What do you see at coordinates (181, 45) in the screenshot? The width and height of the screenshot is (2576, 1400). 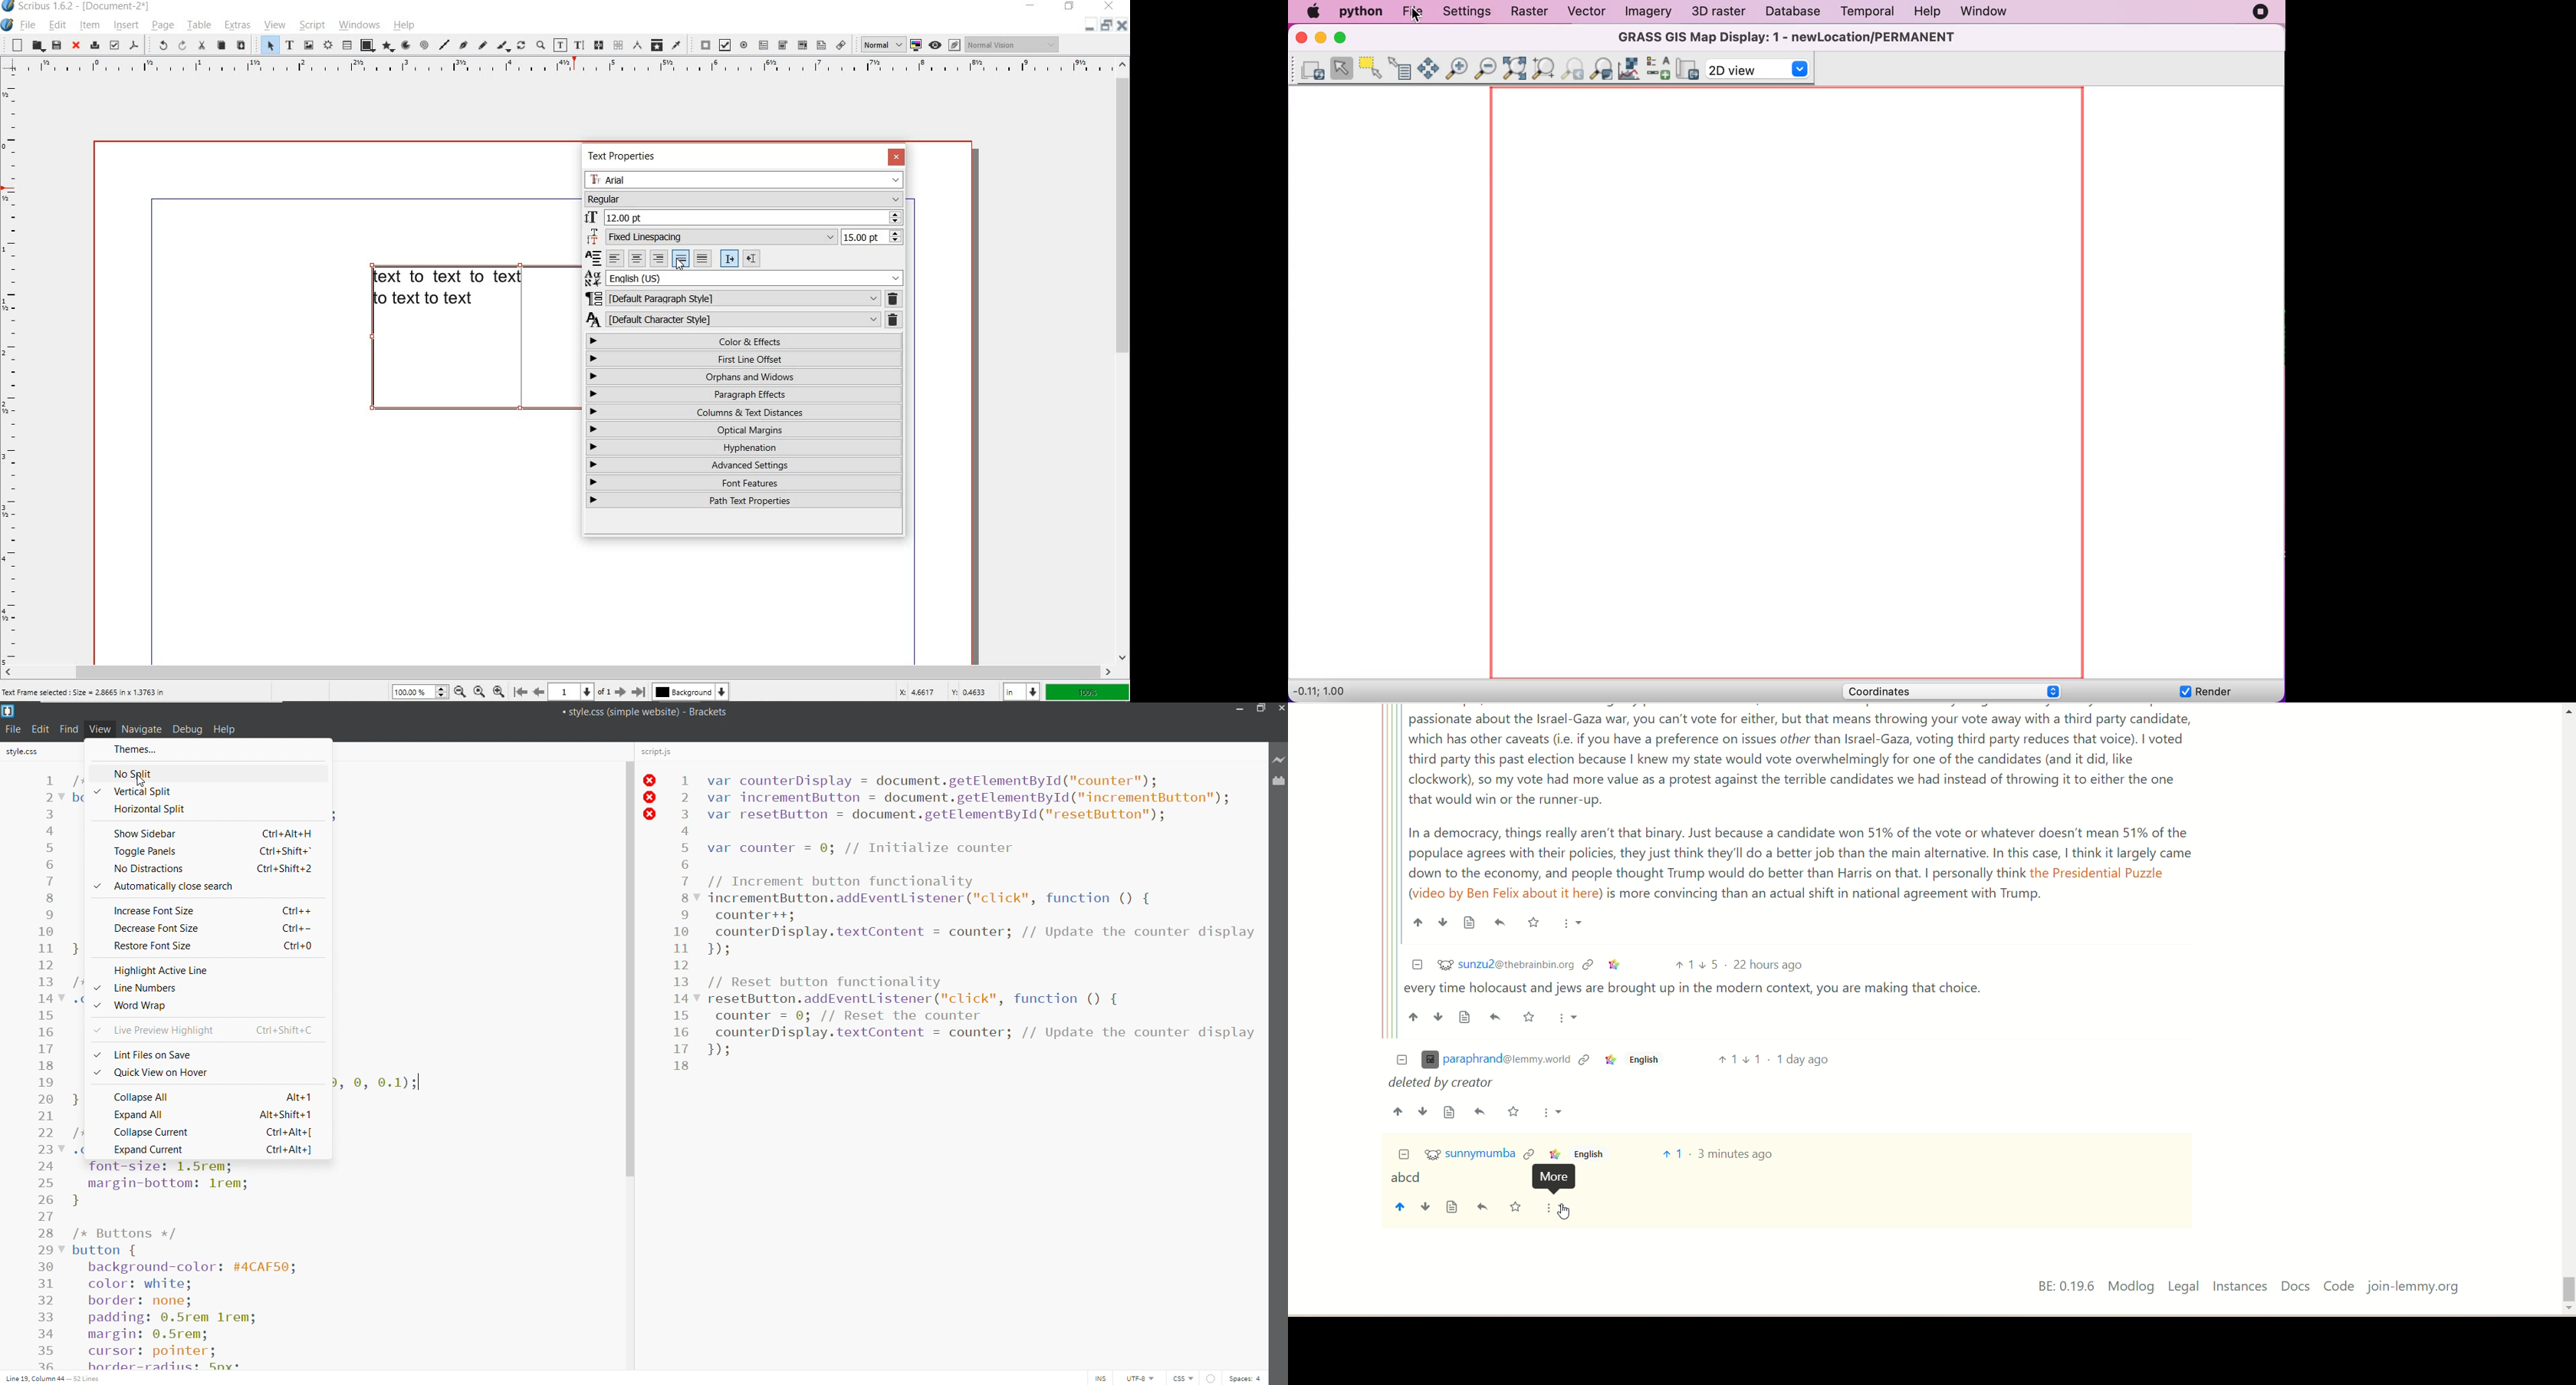 I see `redo` at bounding box center [181, 45].